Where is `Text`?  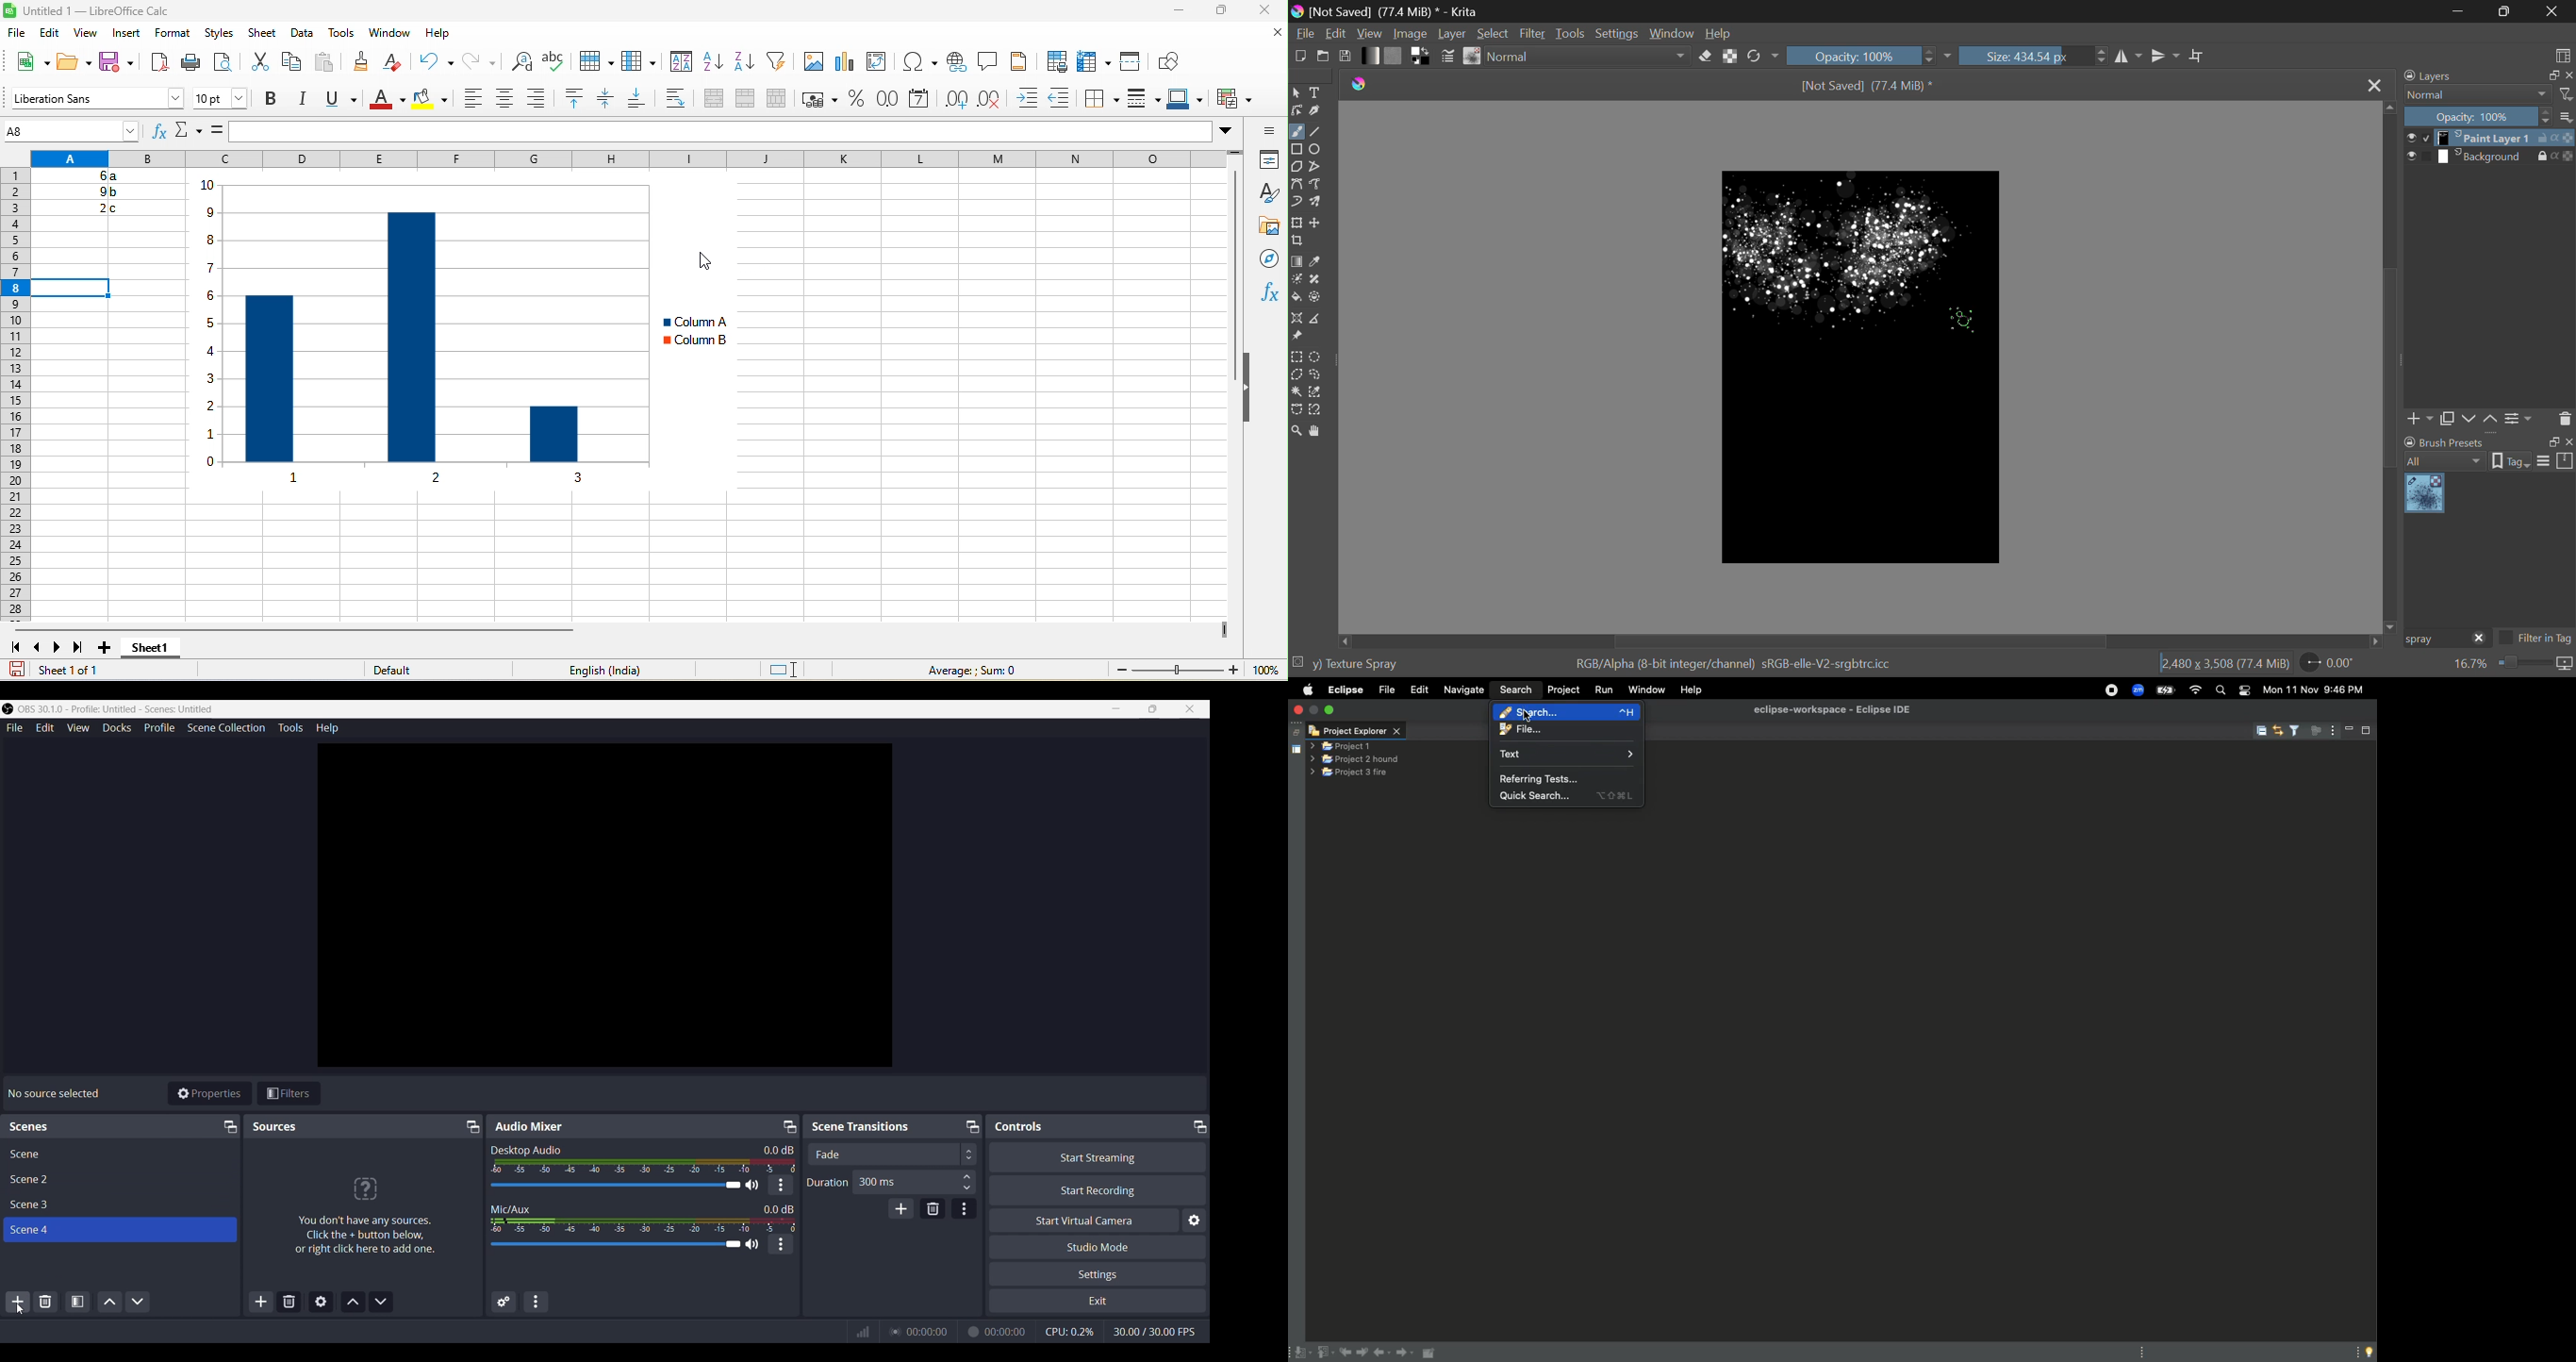 Text is located at coordinates (38, 1127).